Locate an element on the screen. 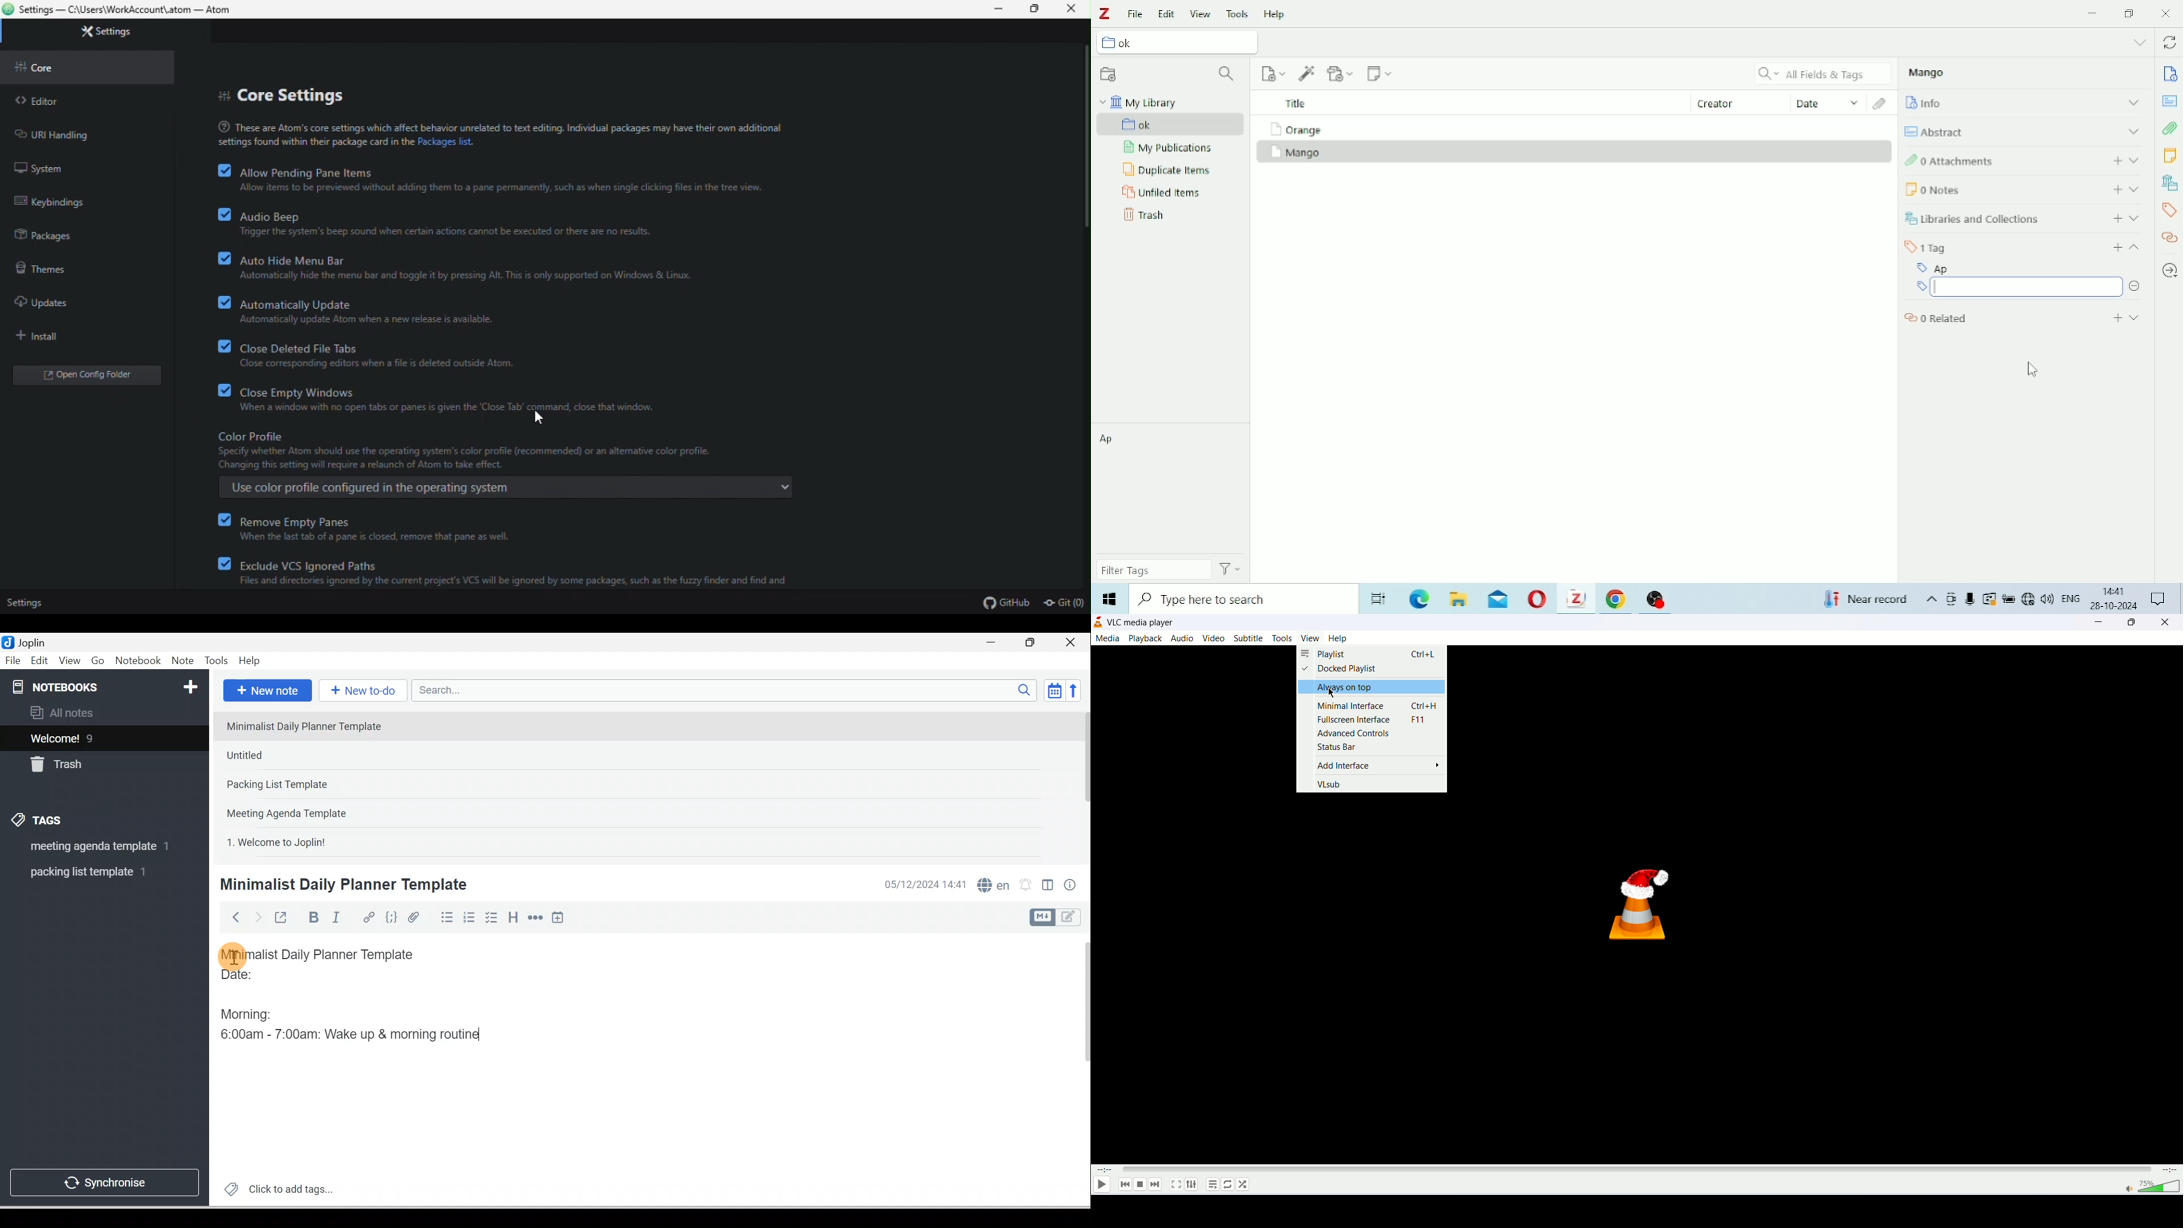  Charging, plugged in is located at coordinates (2009, 599).